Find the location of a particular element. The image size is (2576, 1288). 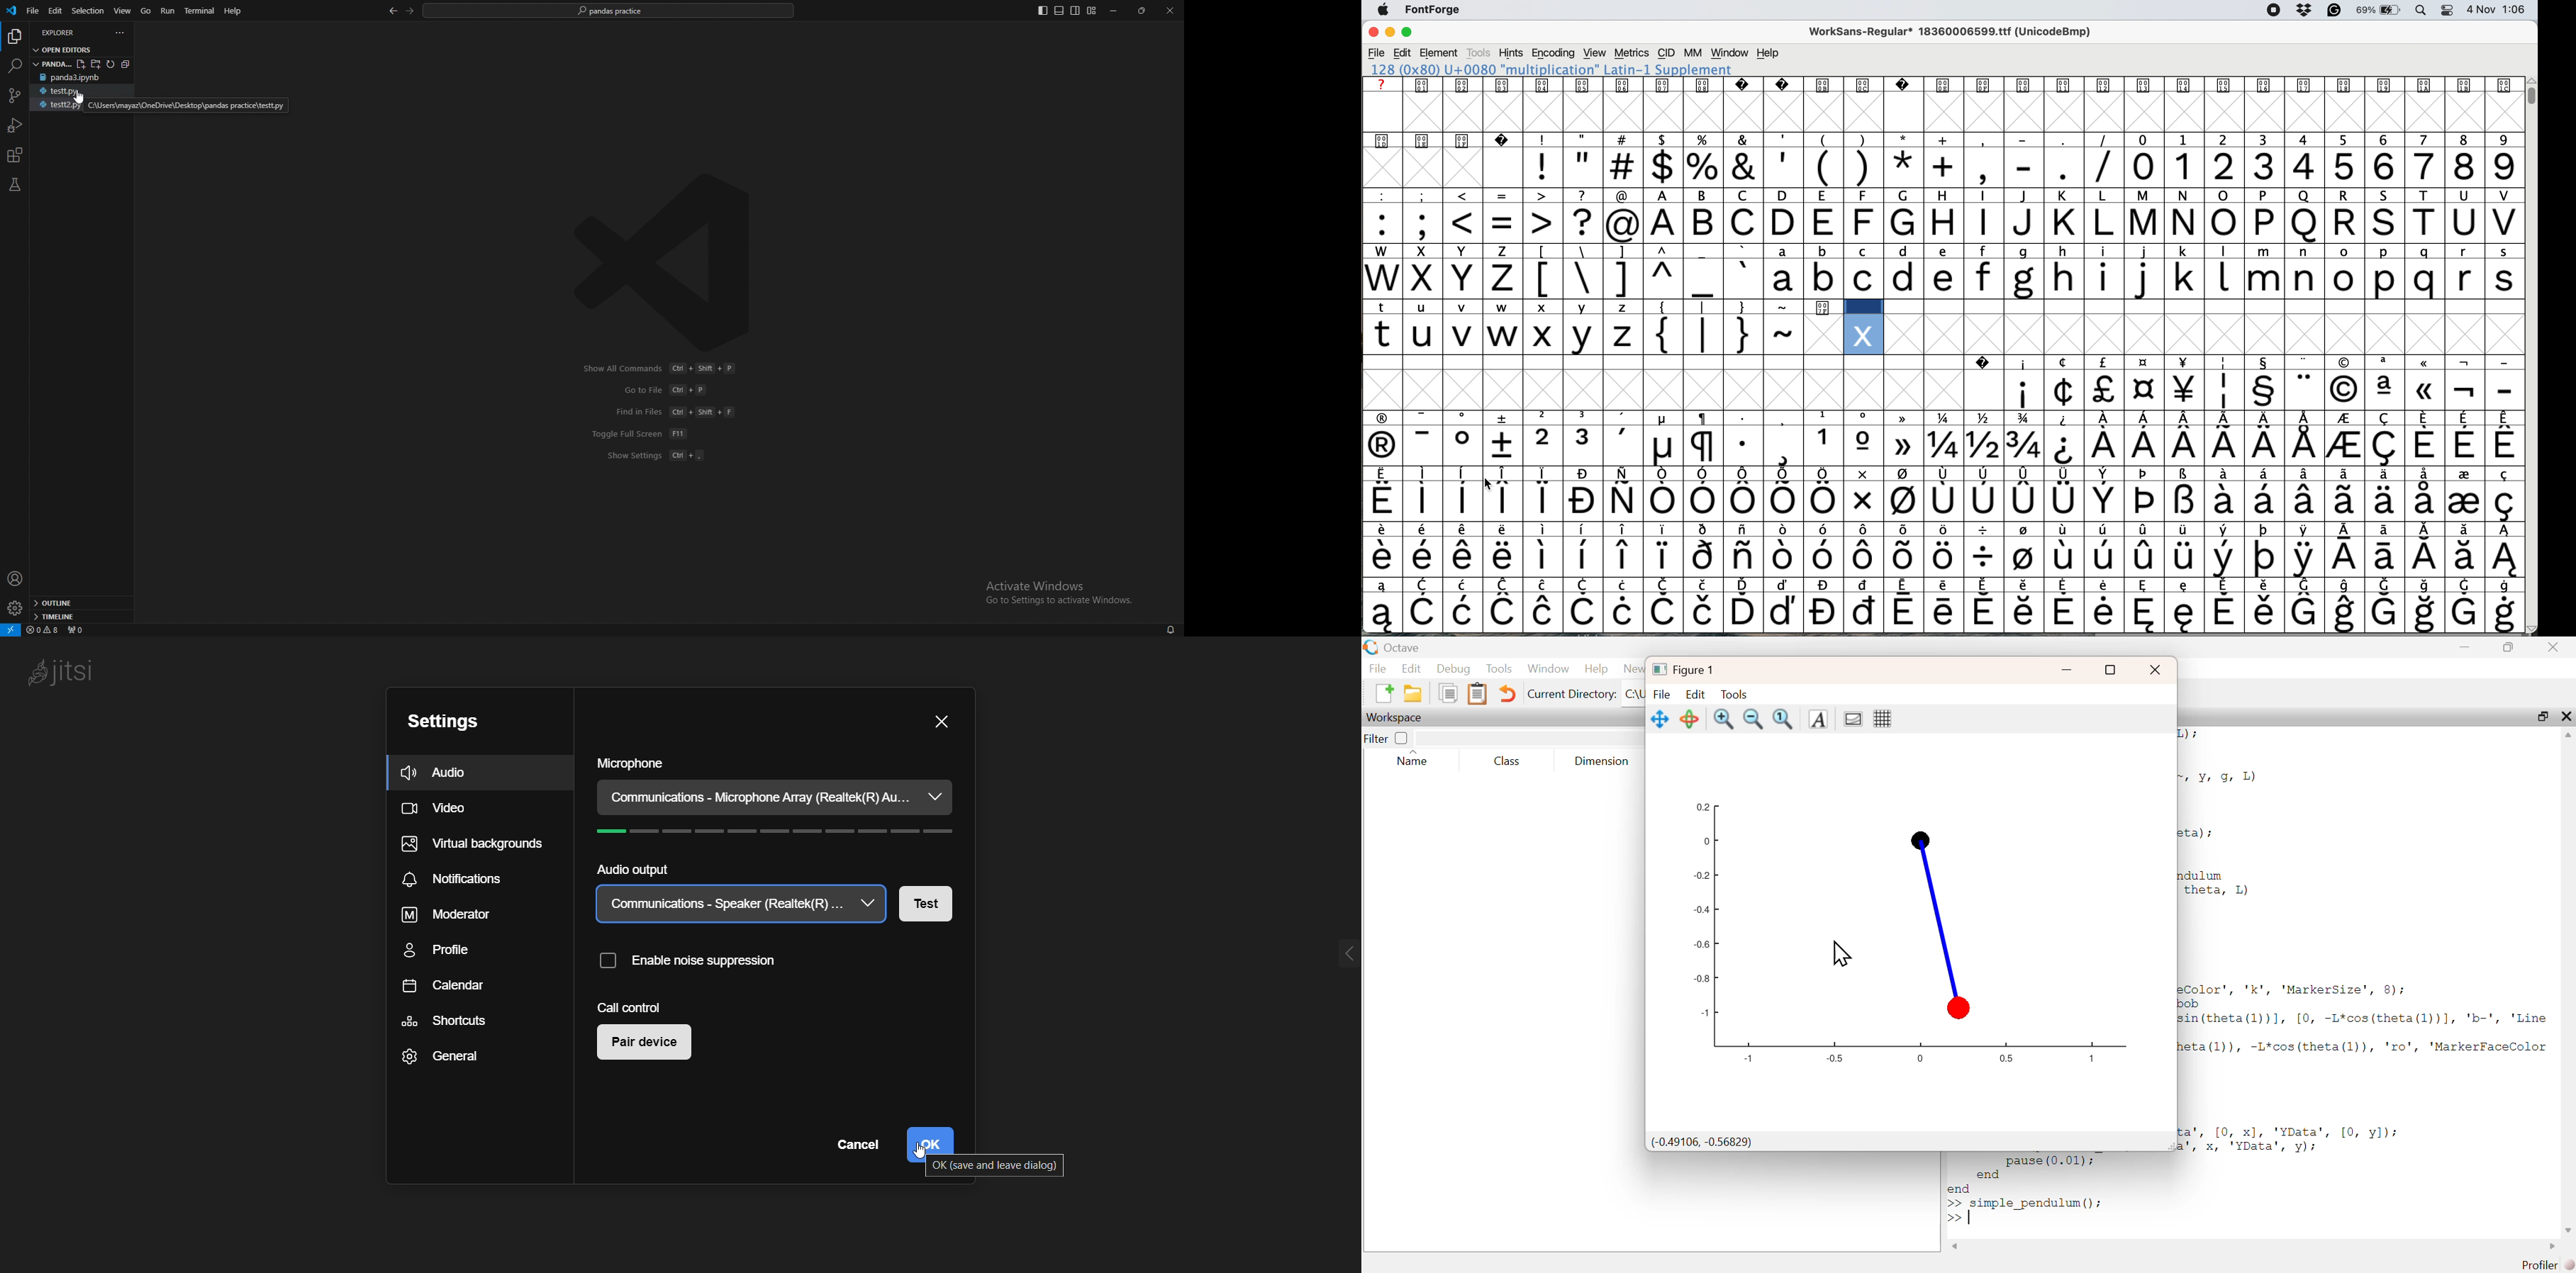

Scroll right is located at coordinates (2549, 1248).